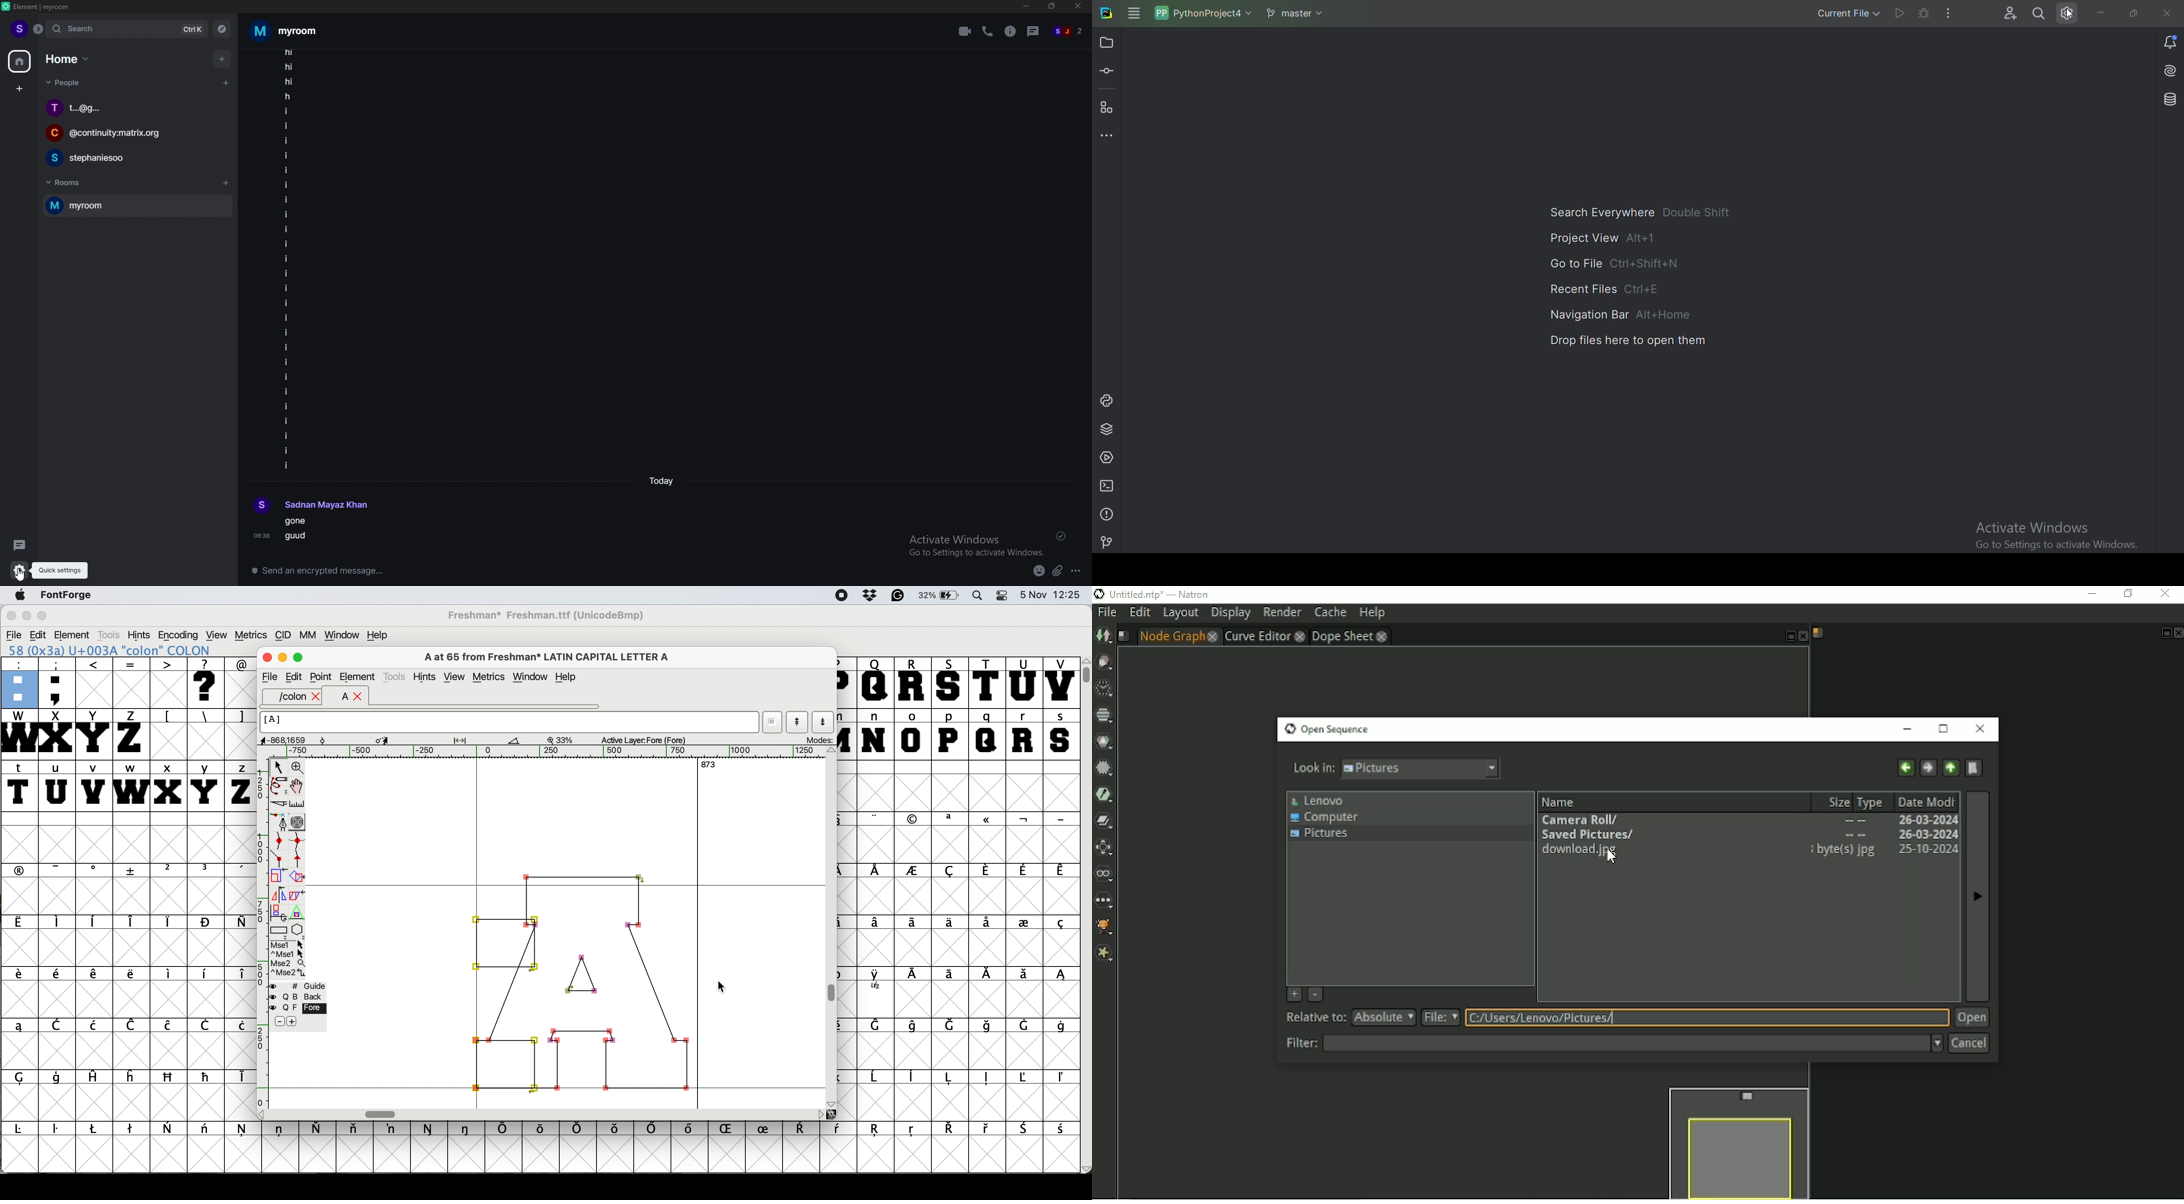 This screenshot has width=2184, height=1204. What do you see at coordinates (547, 1115) in the screenshot?
I see `horizontal scroll bar` at bounding box center [547, 1115].